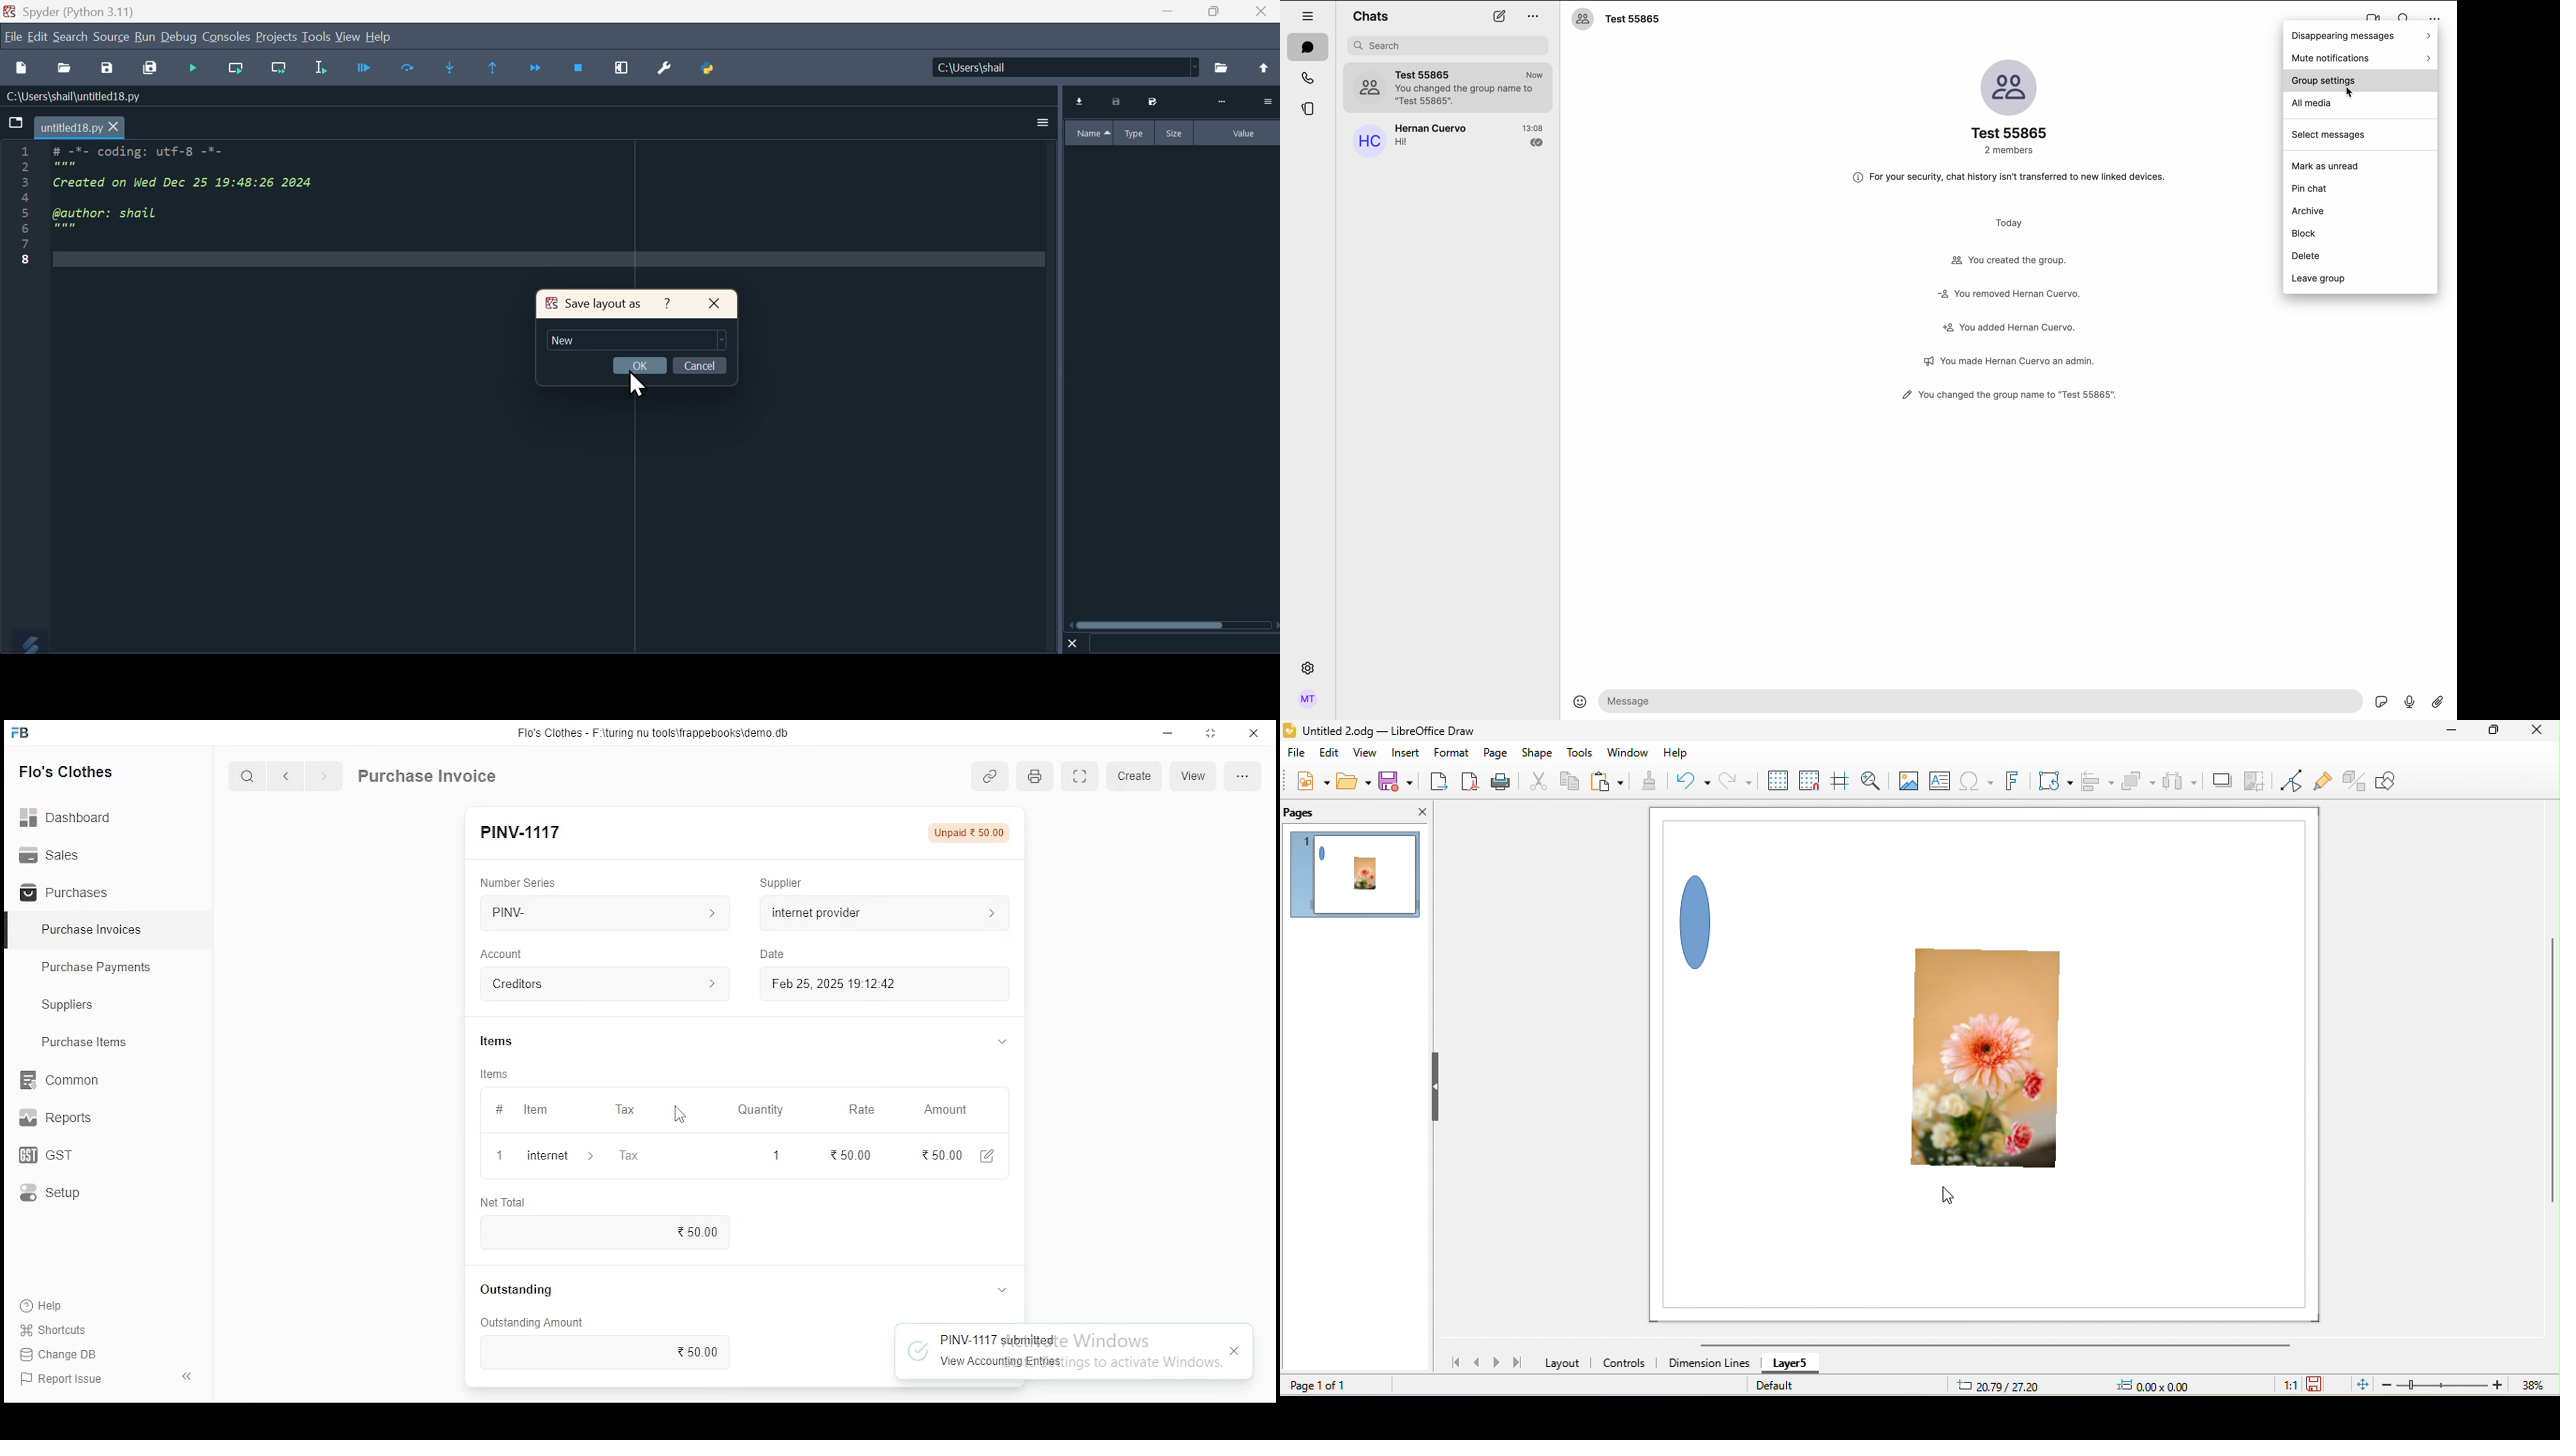 This screenshot has width=2576, height=1456. What do you see at coordinates (2126, 780) in the screenshot?
I see `arrange` at bounding box center [2126, 780].